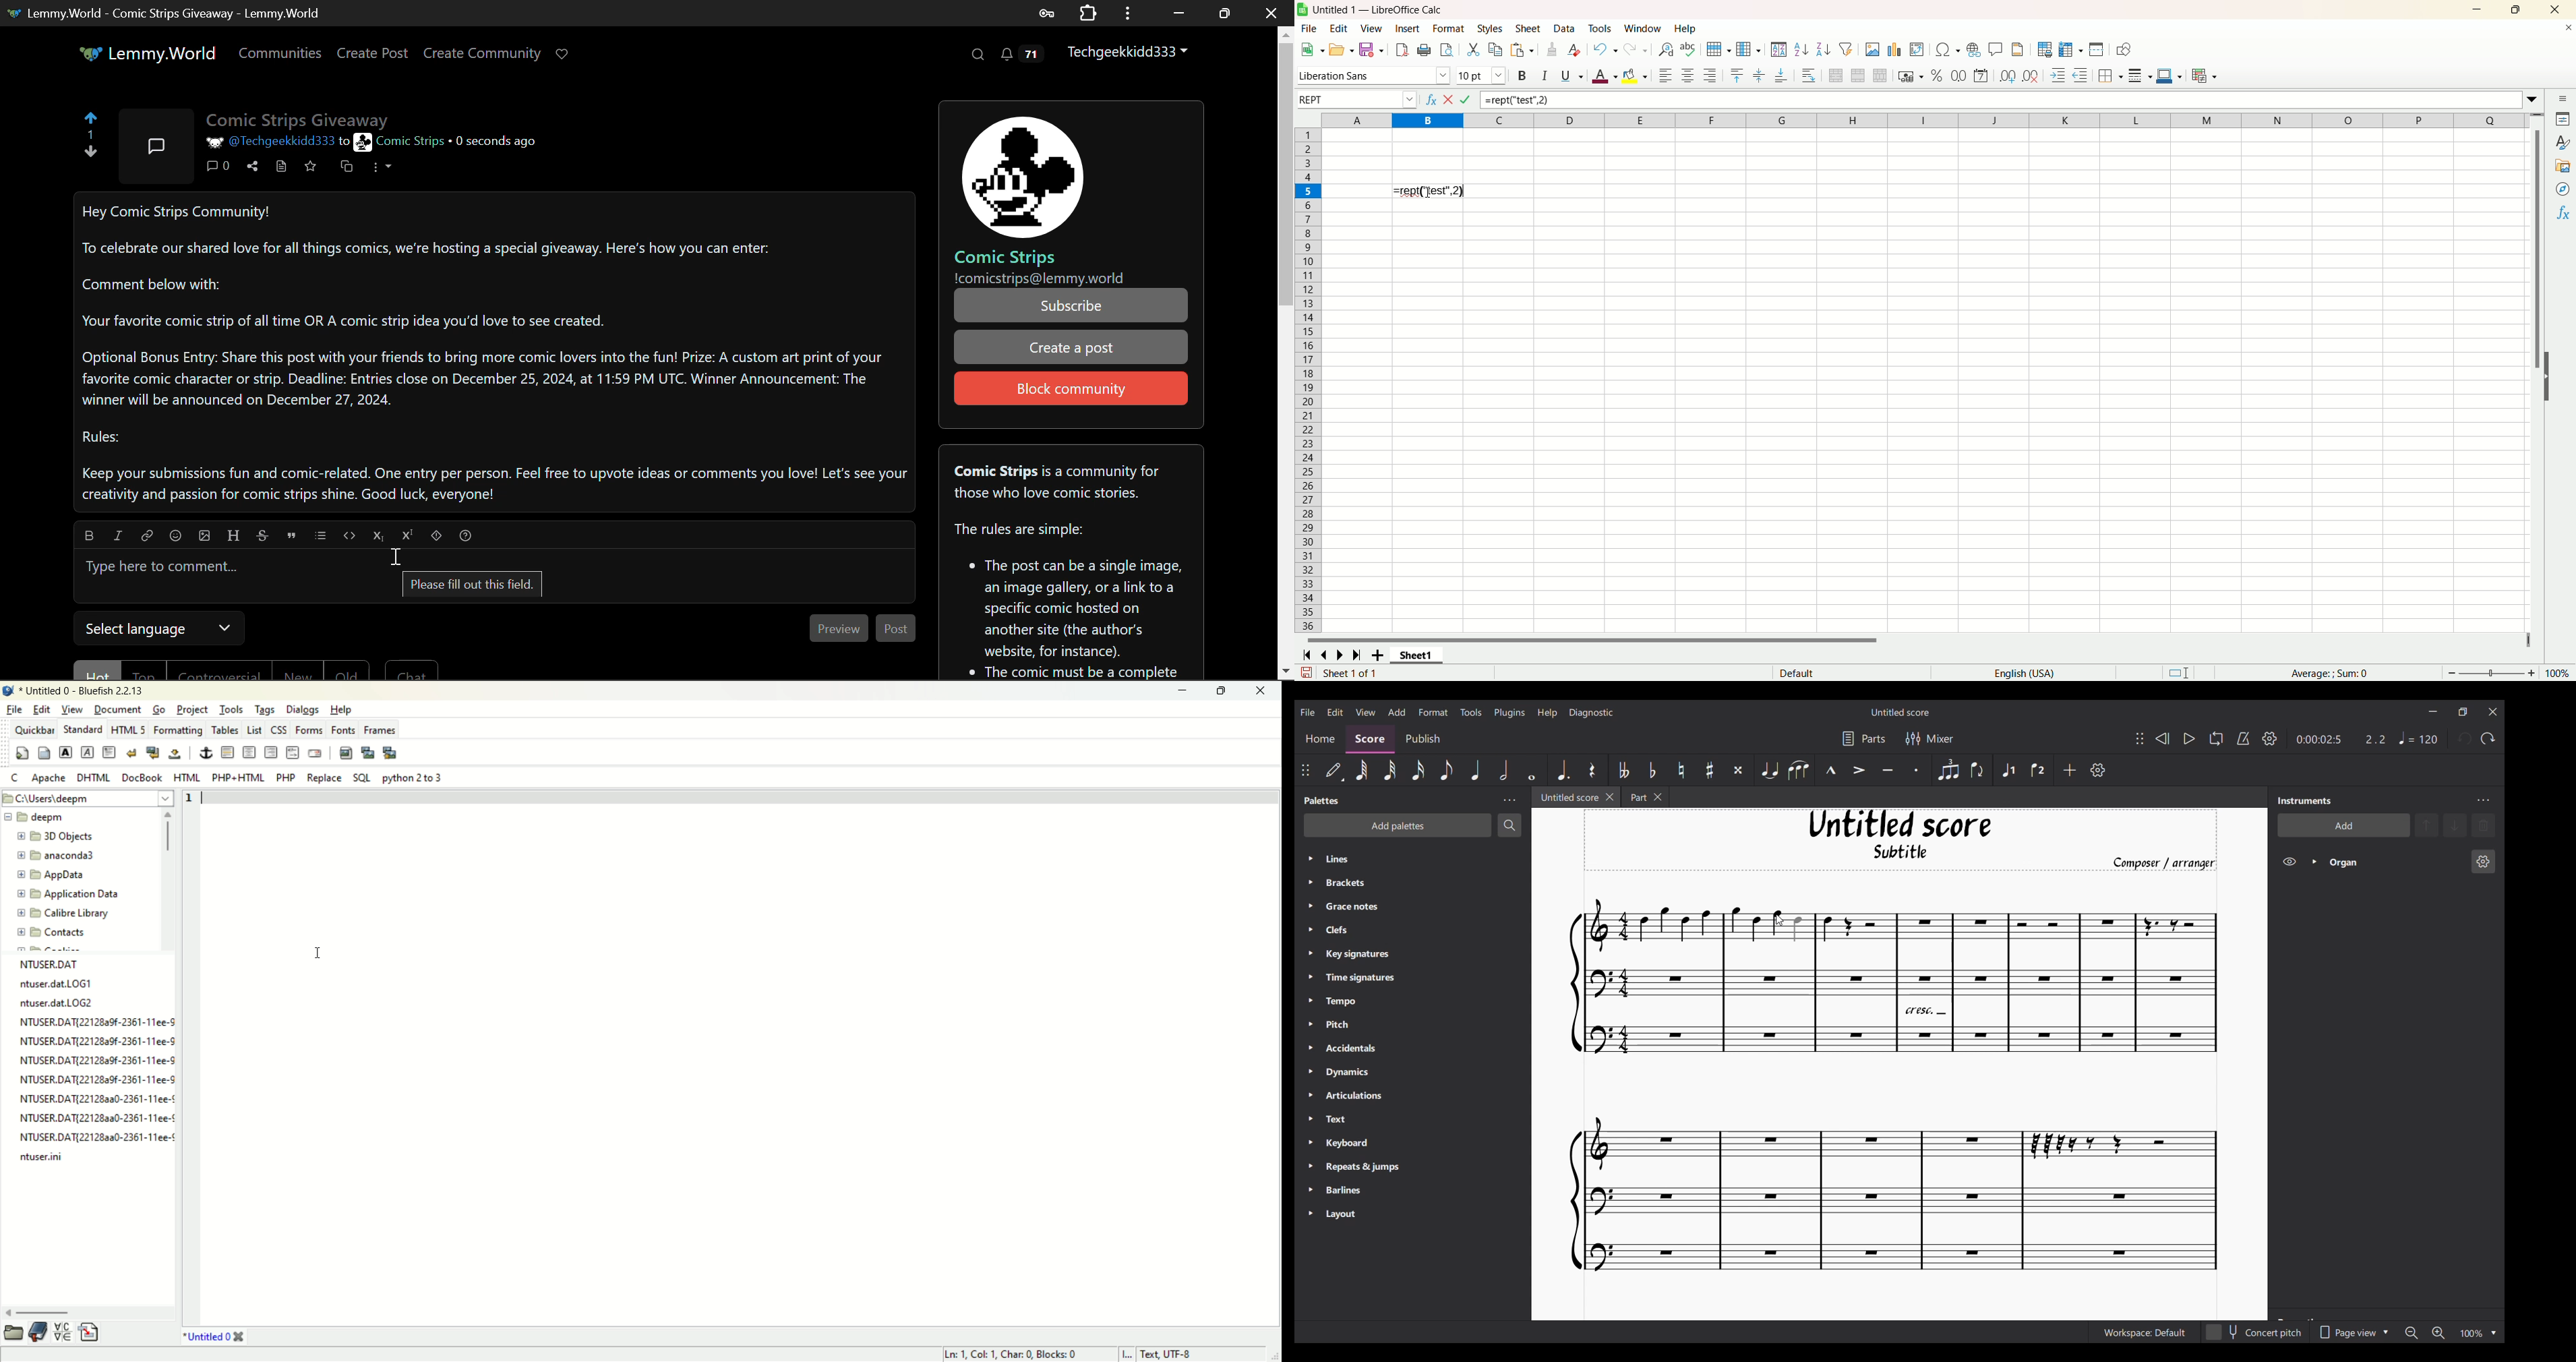  I want to click on NTUSER.DAT{22128aa0-2361-11ee-¢, so click(94, 1100).